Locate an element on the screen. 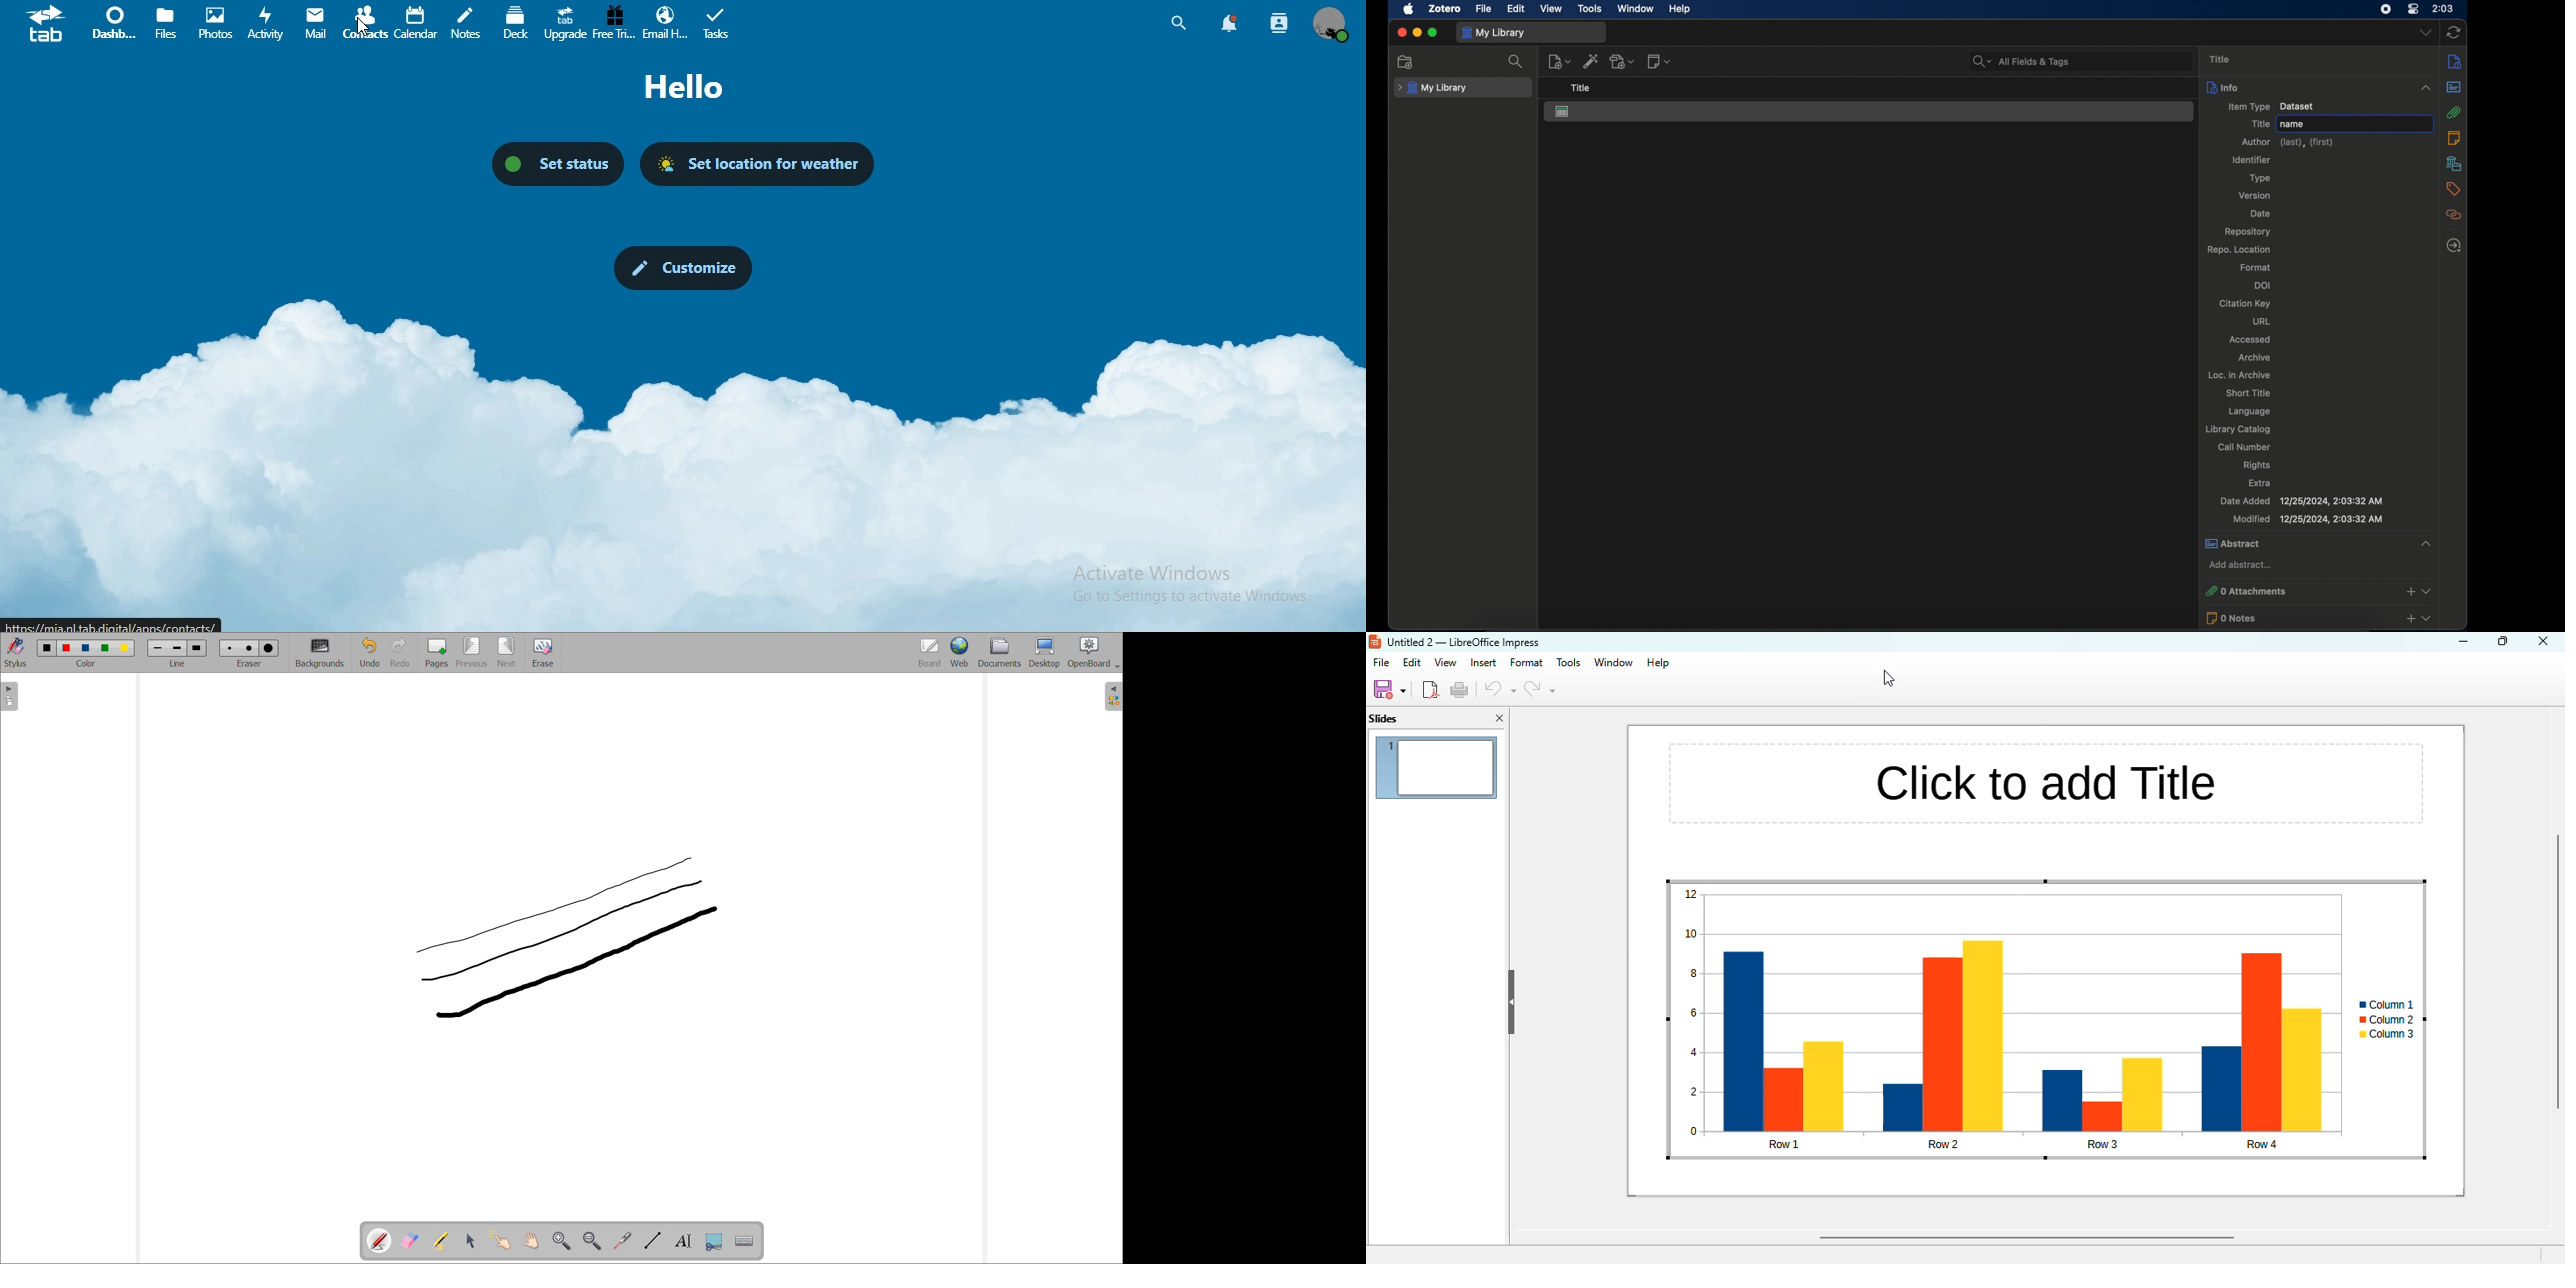 Image resolution: width=2576 pixels, height=1288 pixels. language is located at coordinates (2251, 412).